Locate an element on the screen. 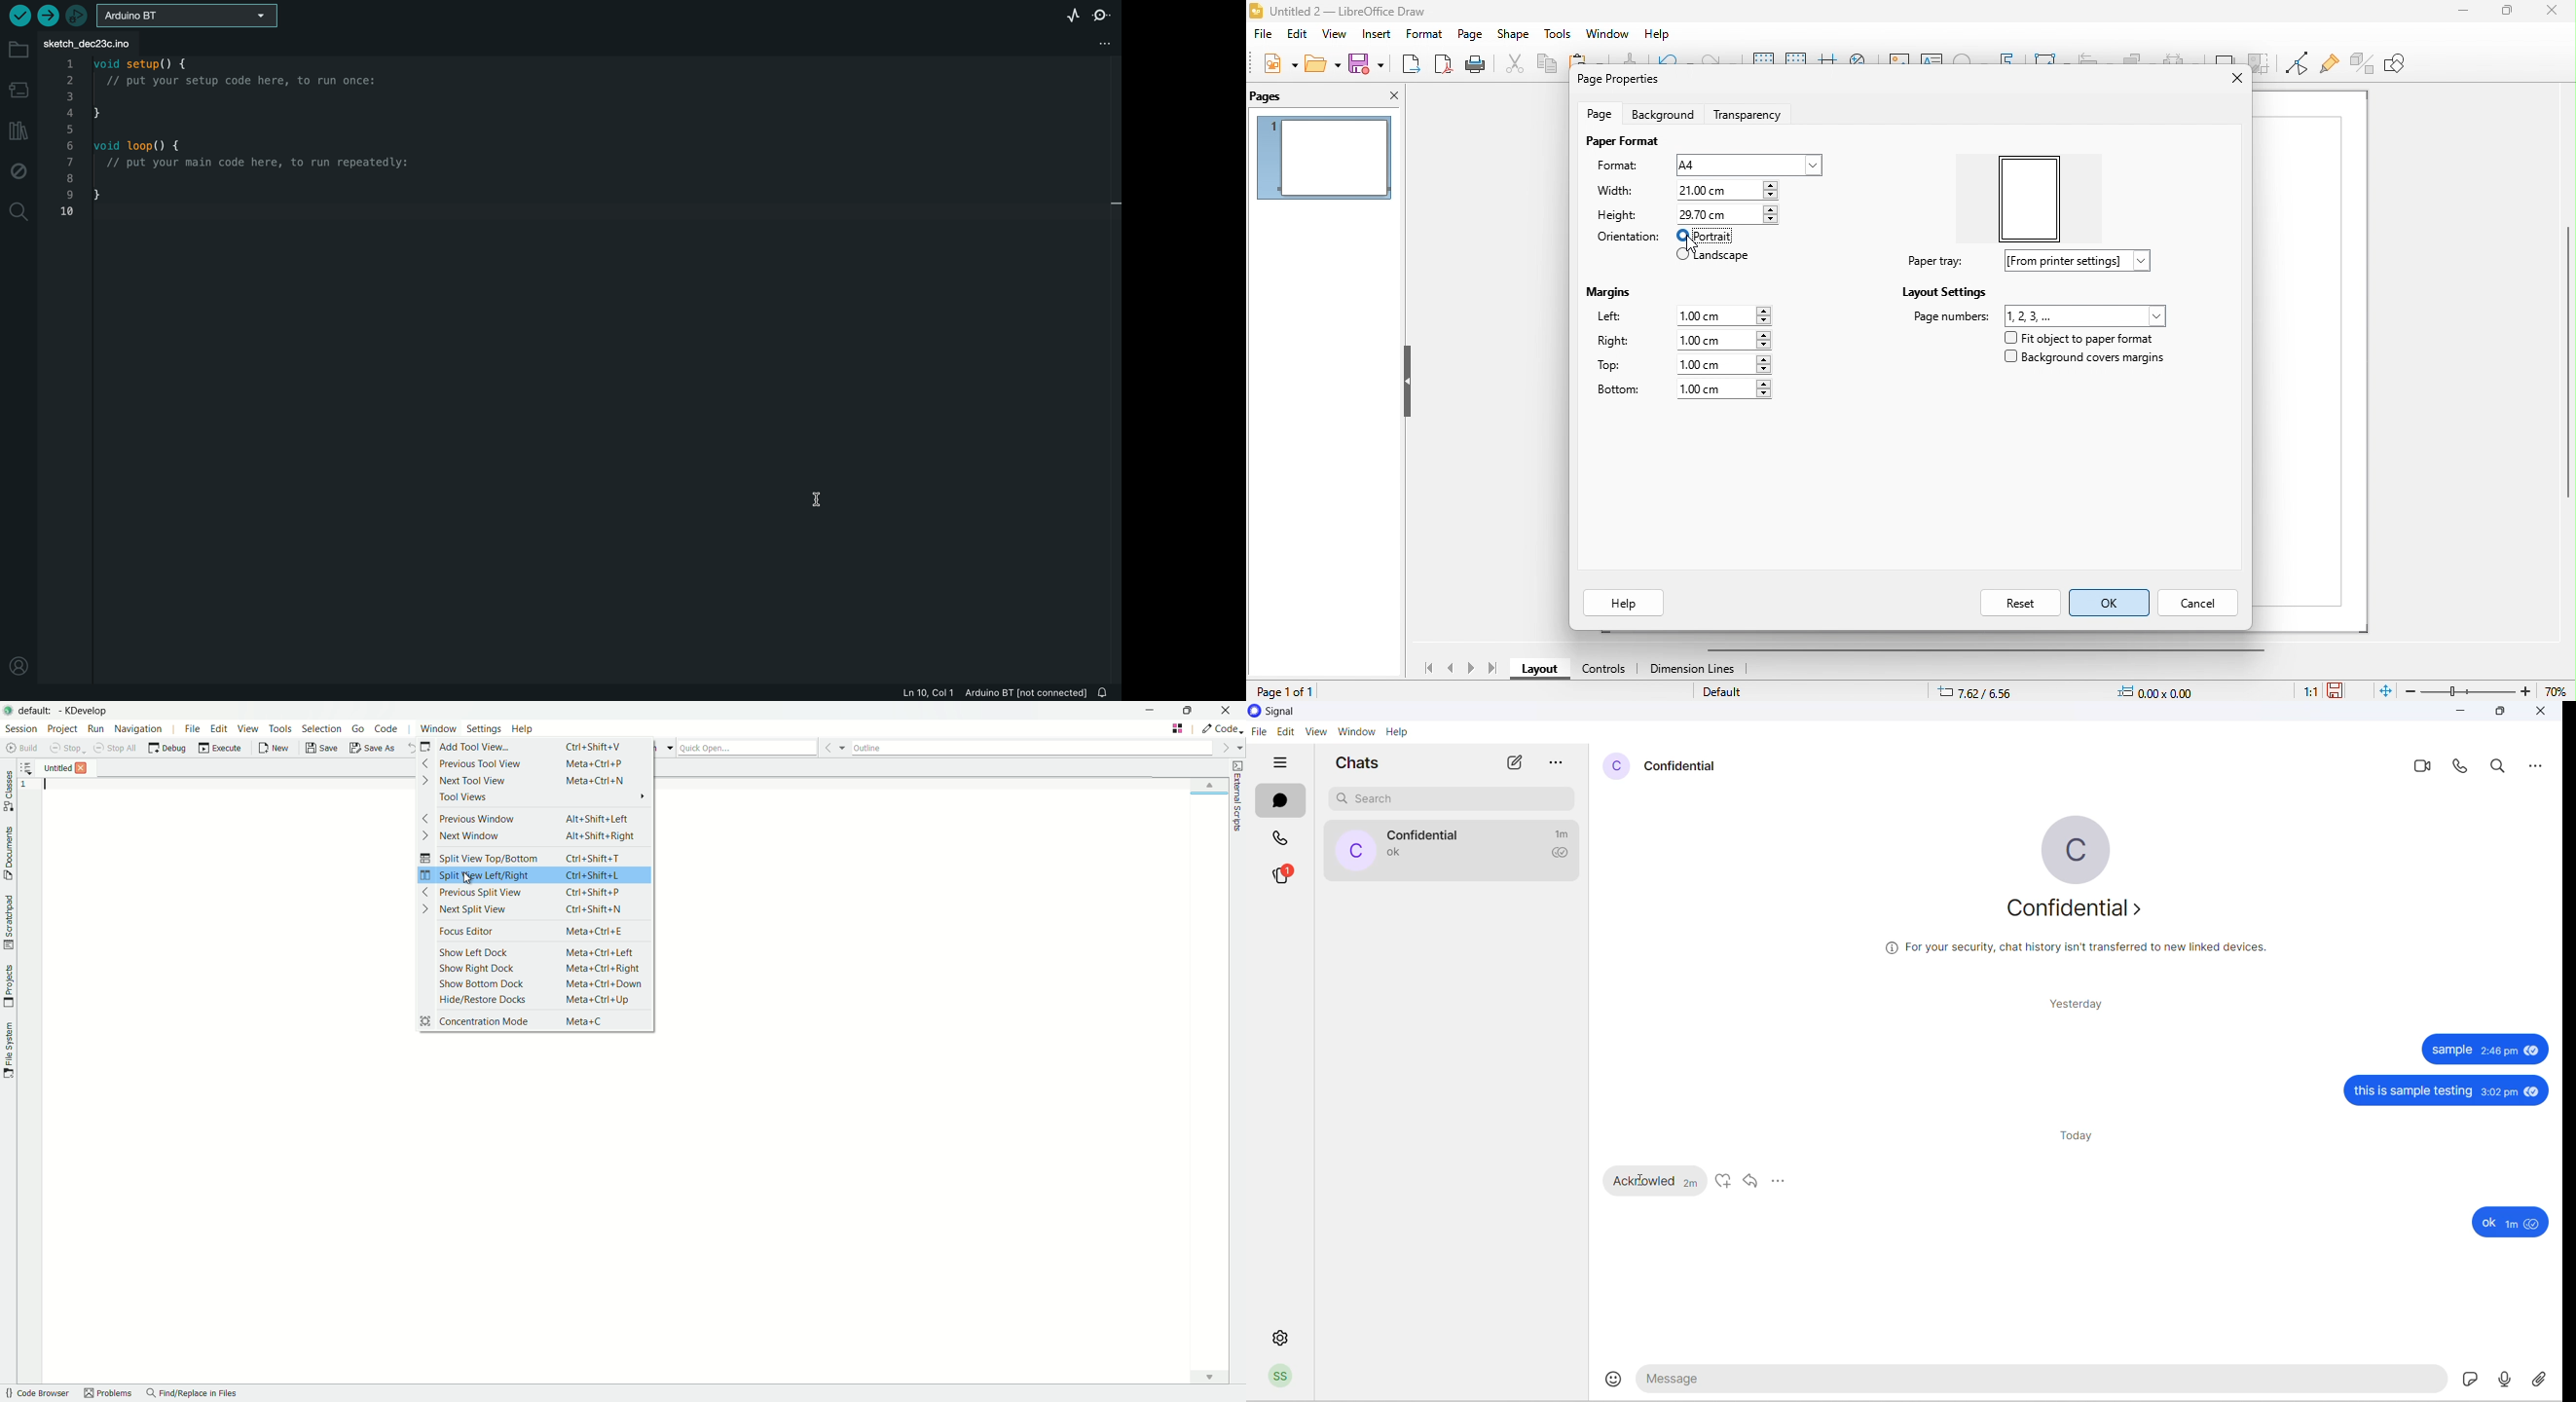  display grid is located at coordinates (1761, 60).